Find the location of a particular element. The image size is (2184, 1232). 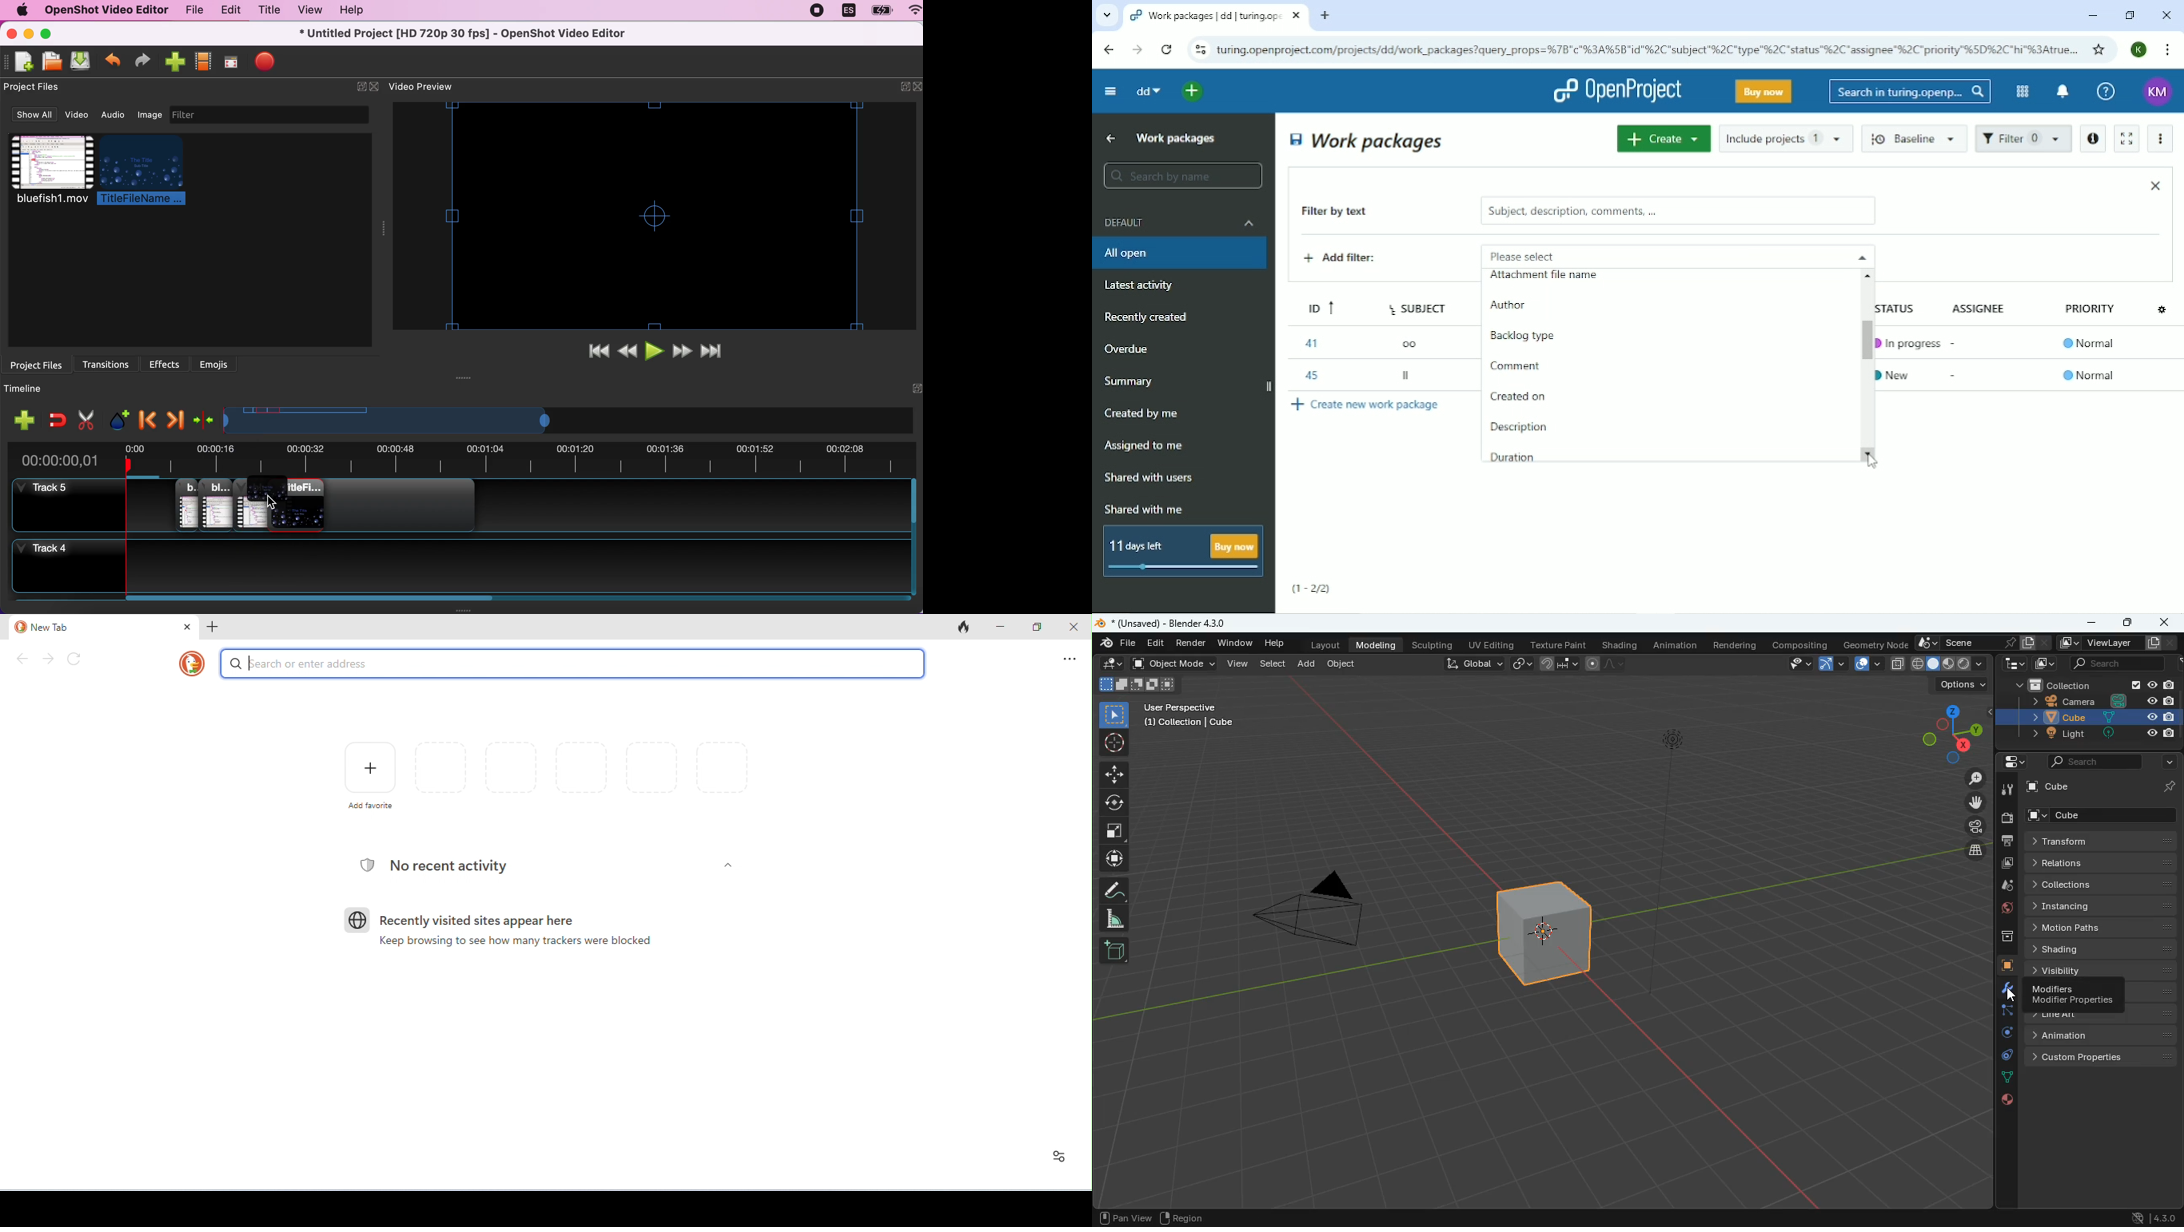

visibility is located at coordinates (2103, 969).